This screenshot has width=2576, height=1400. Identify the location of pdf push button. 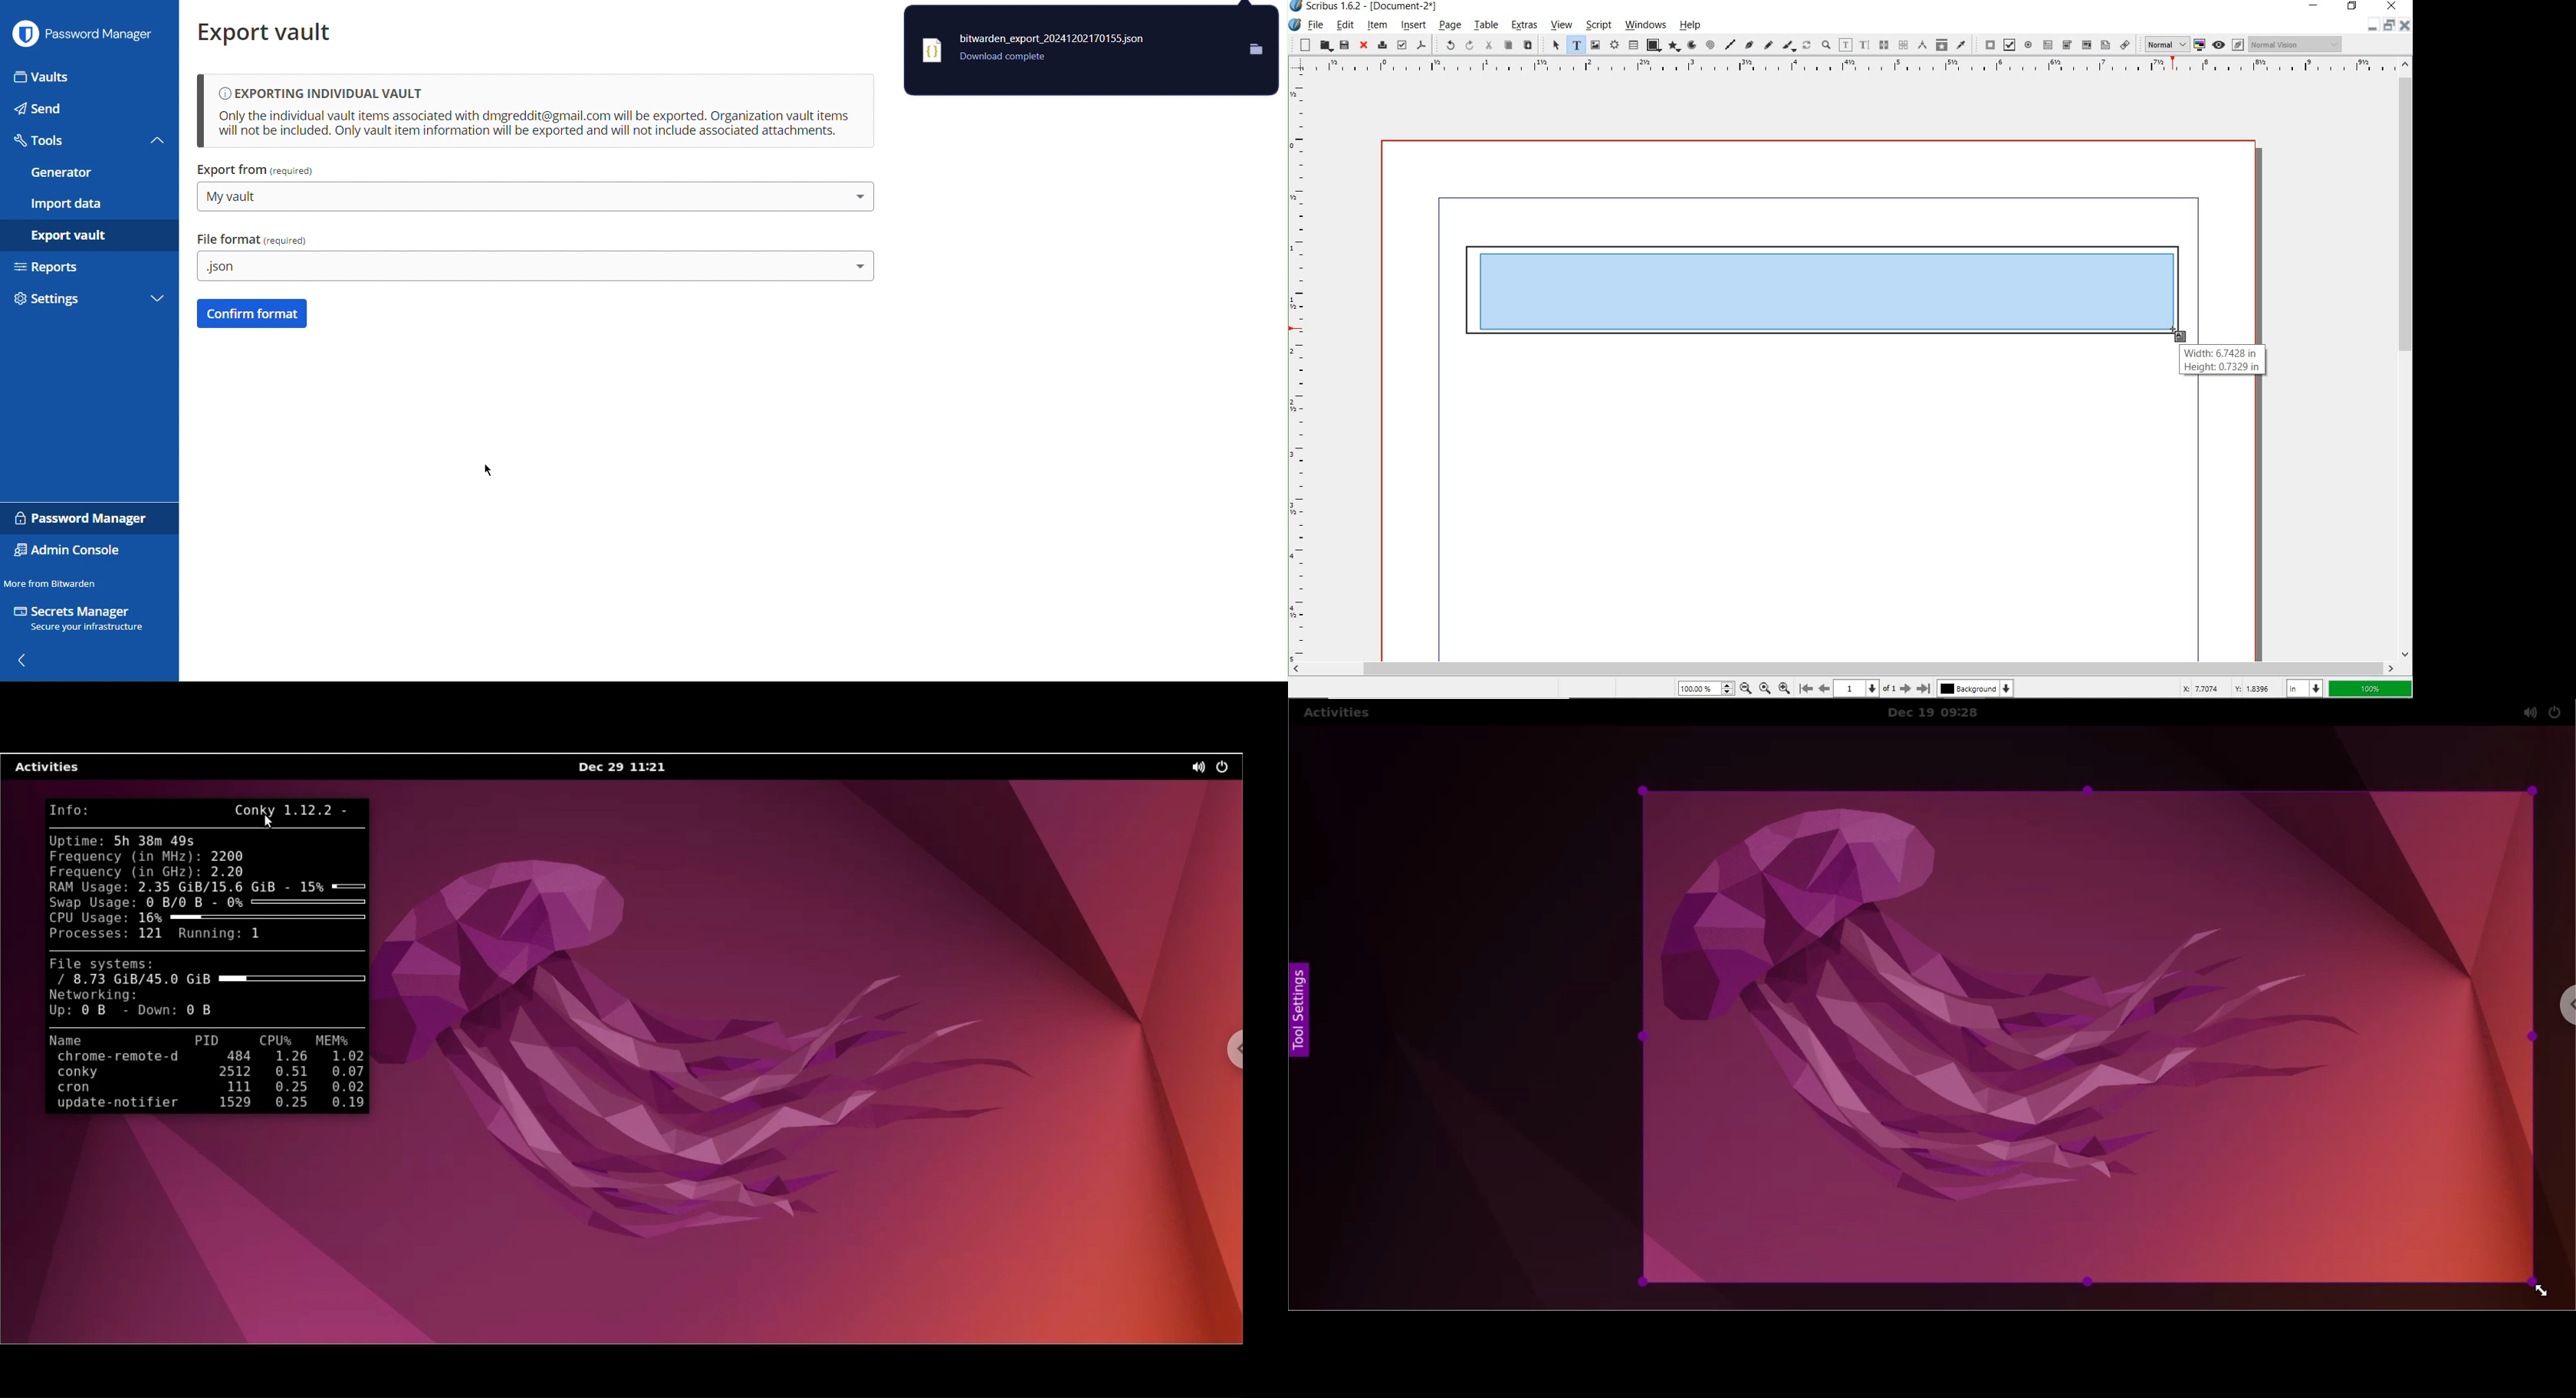
(1987, 44).